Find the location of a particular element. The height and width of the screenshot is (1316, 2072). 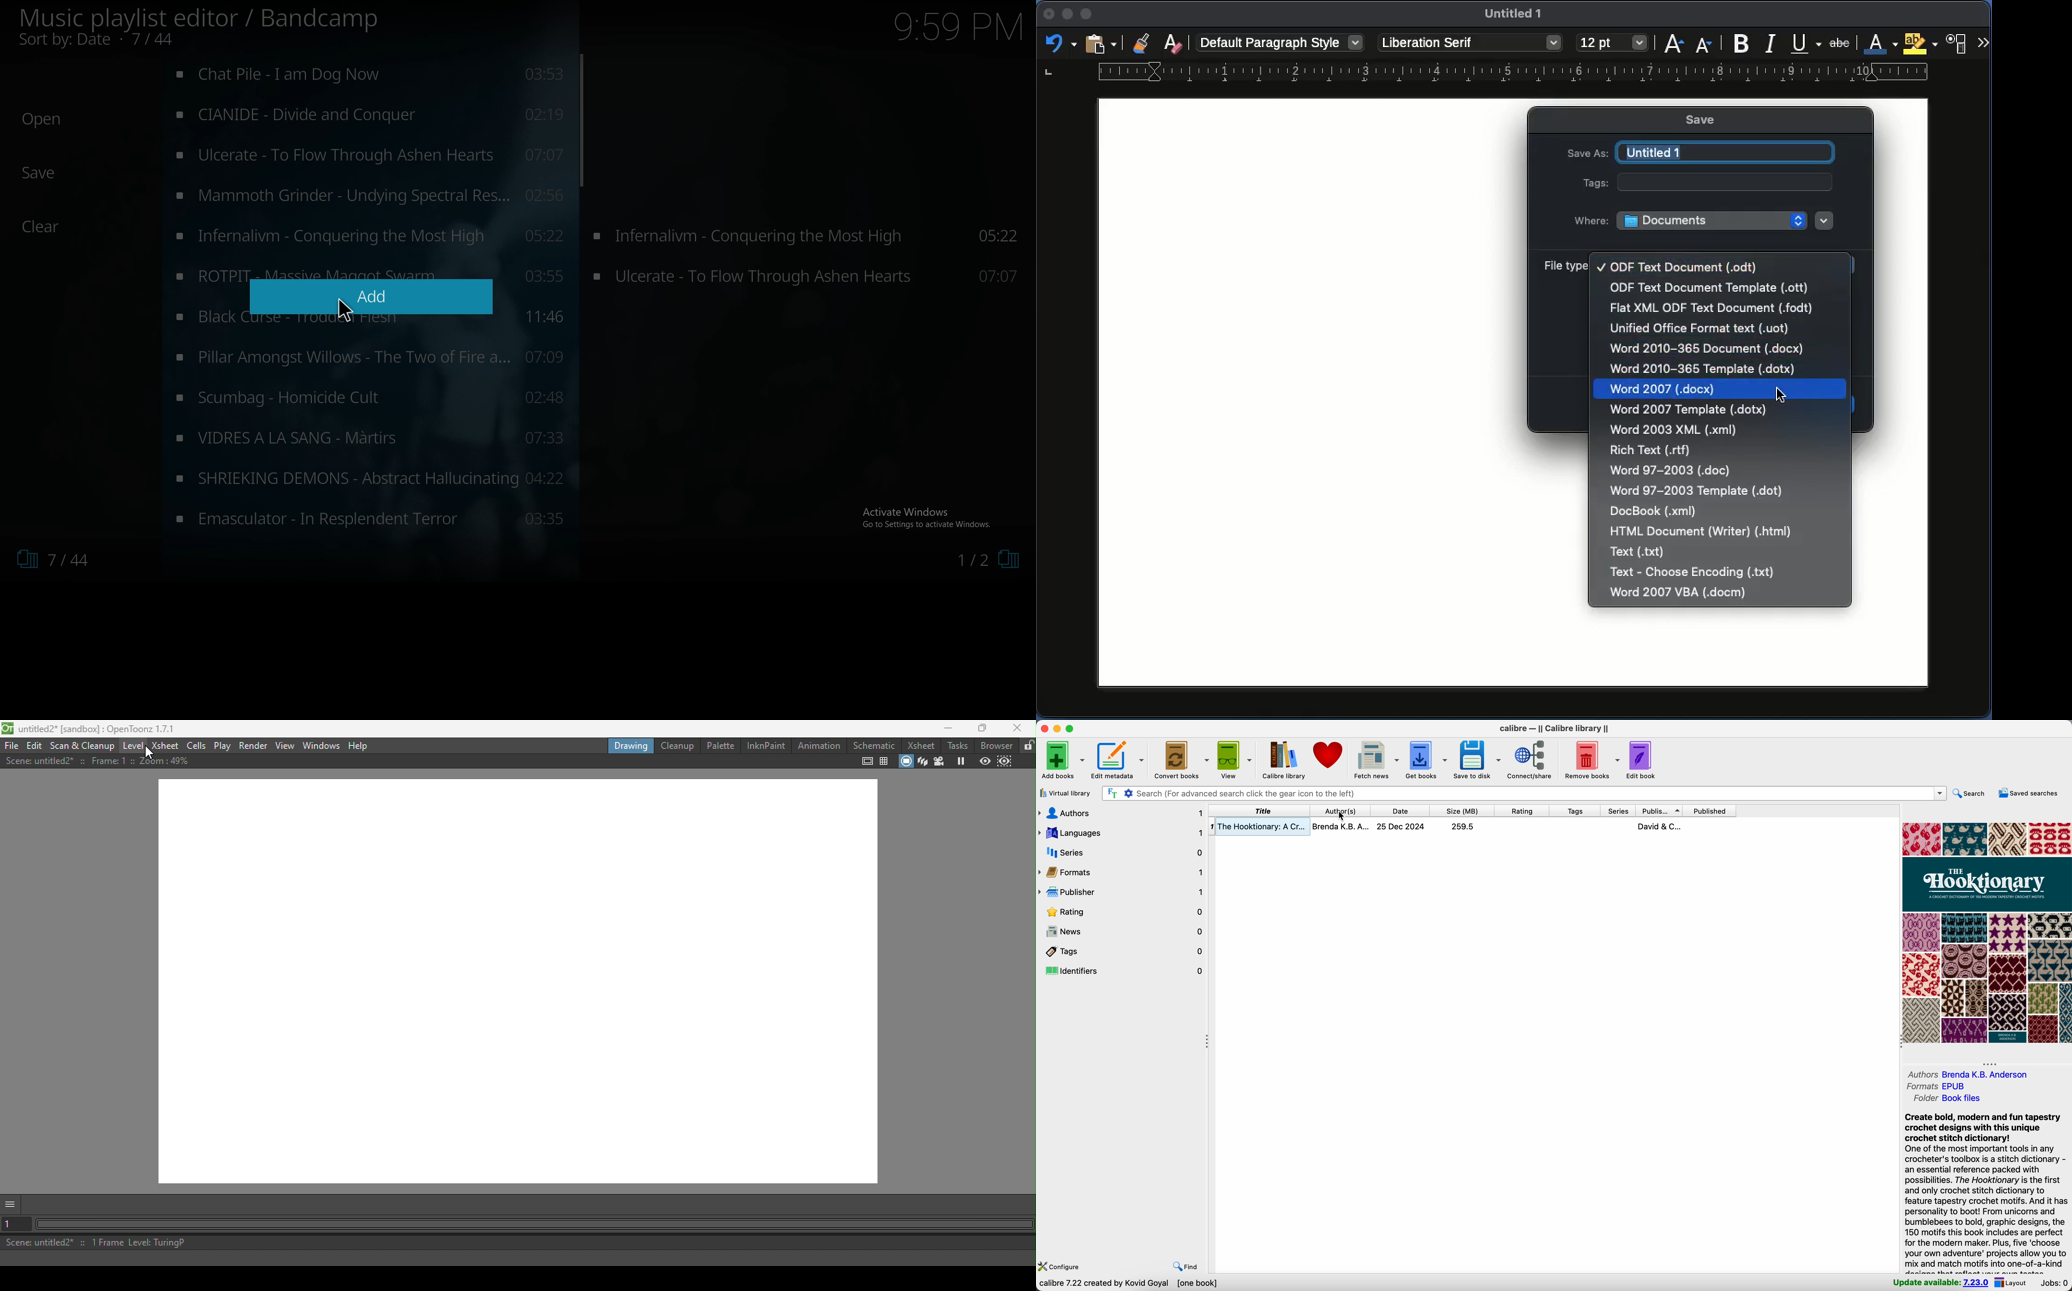

Ruler is located at coordinates (1486, 74).